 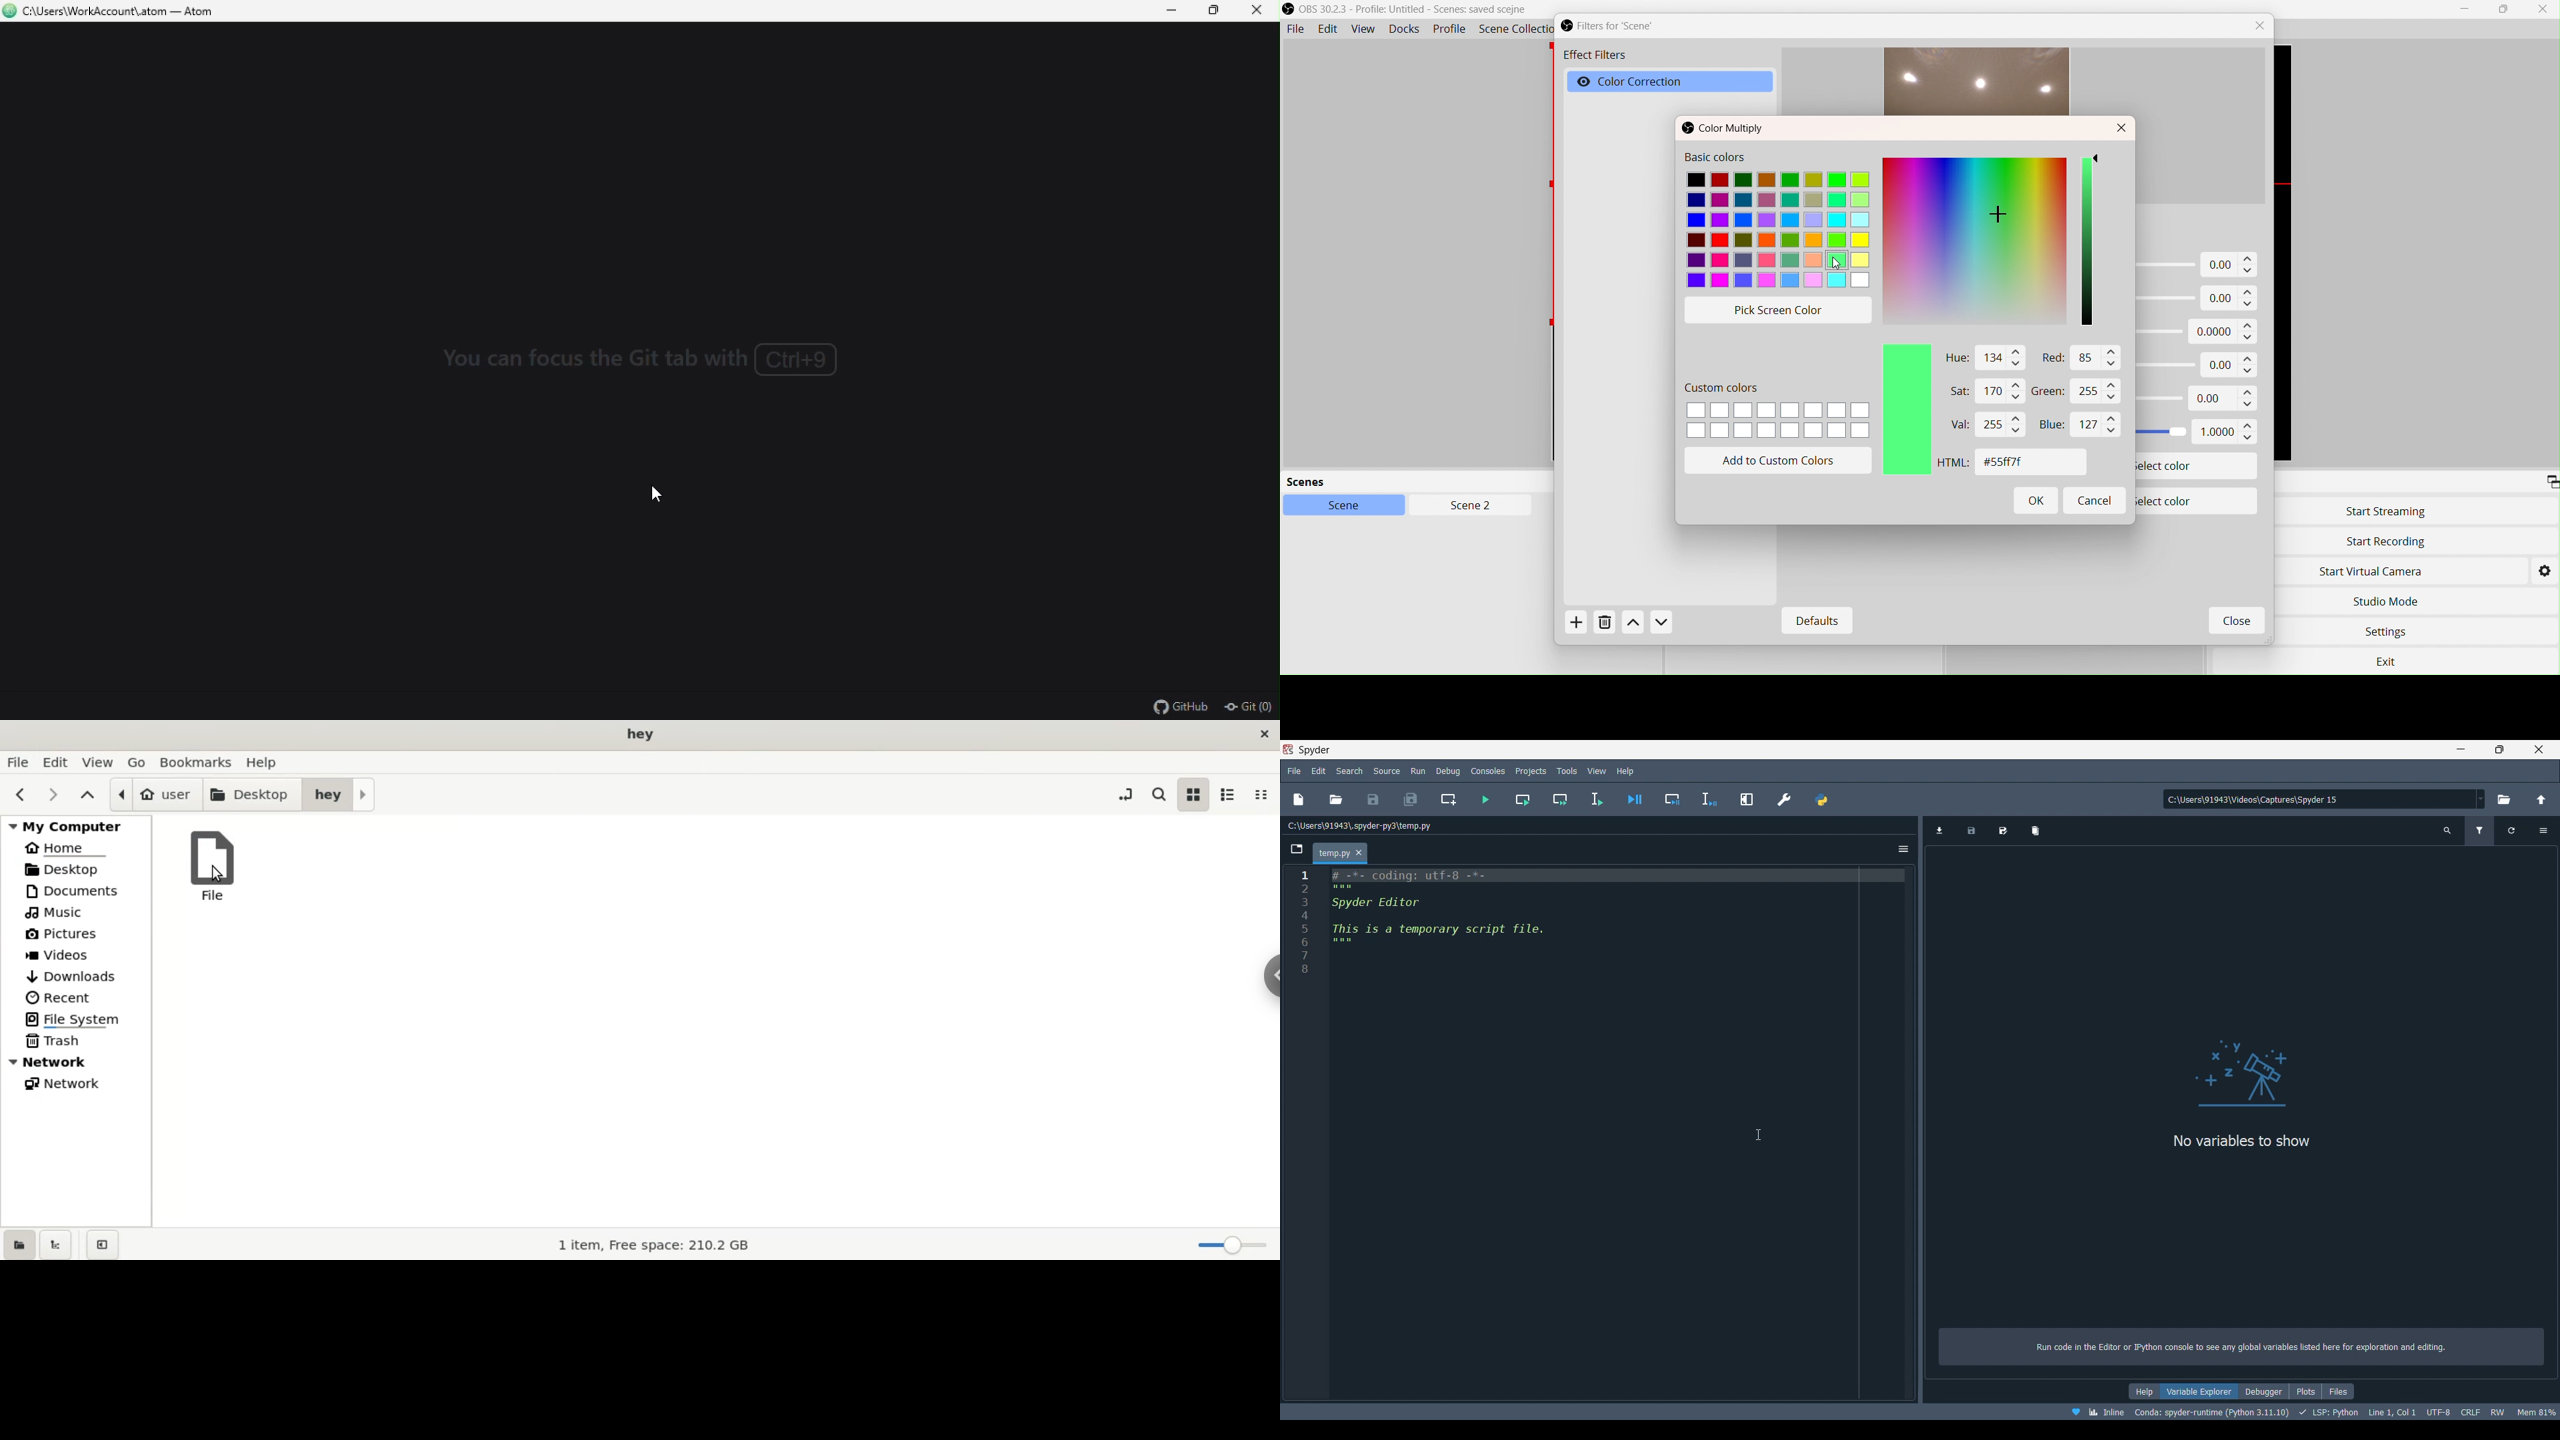 What do you see at coordinates (1364, 29) in the screenshot?
I see `View` at bounding box center [1364, 29].